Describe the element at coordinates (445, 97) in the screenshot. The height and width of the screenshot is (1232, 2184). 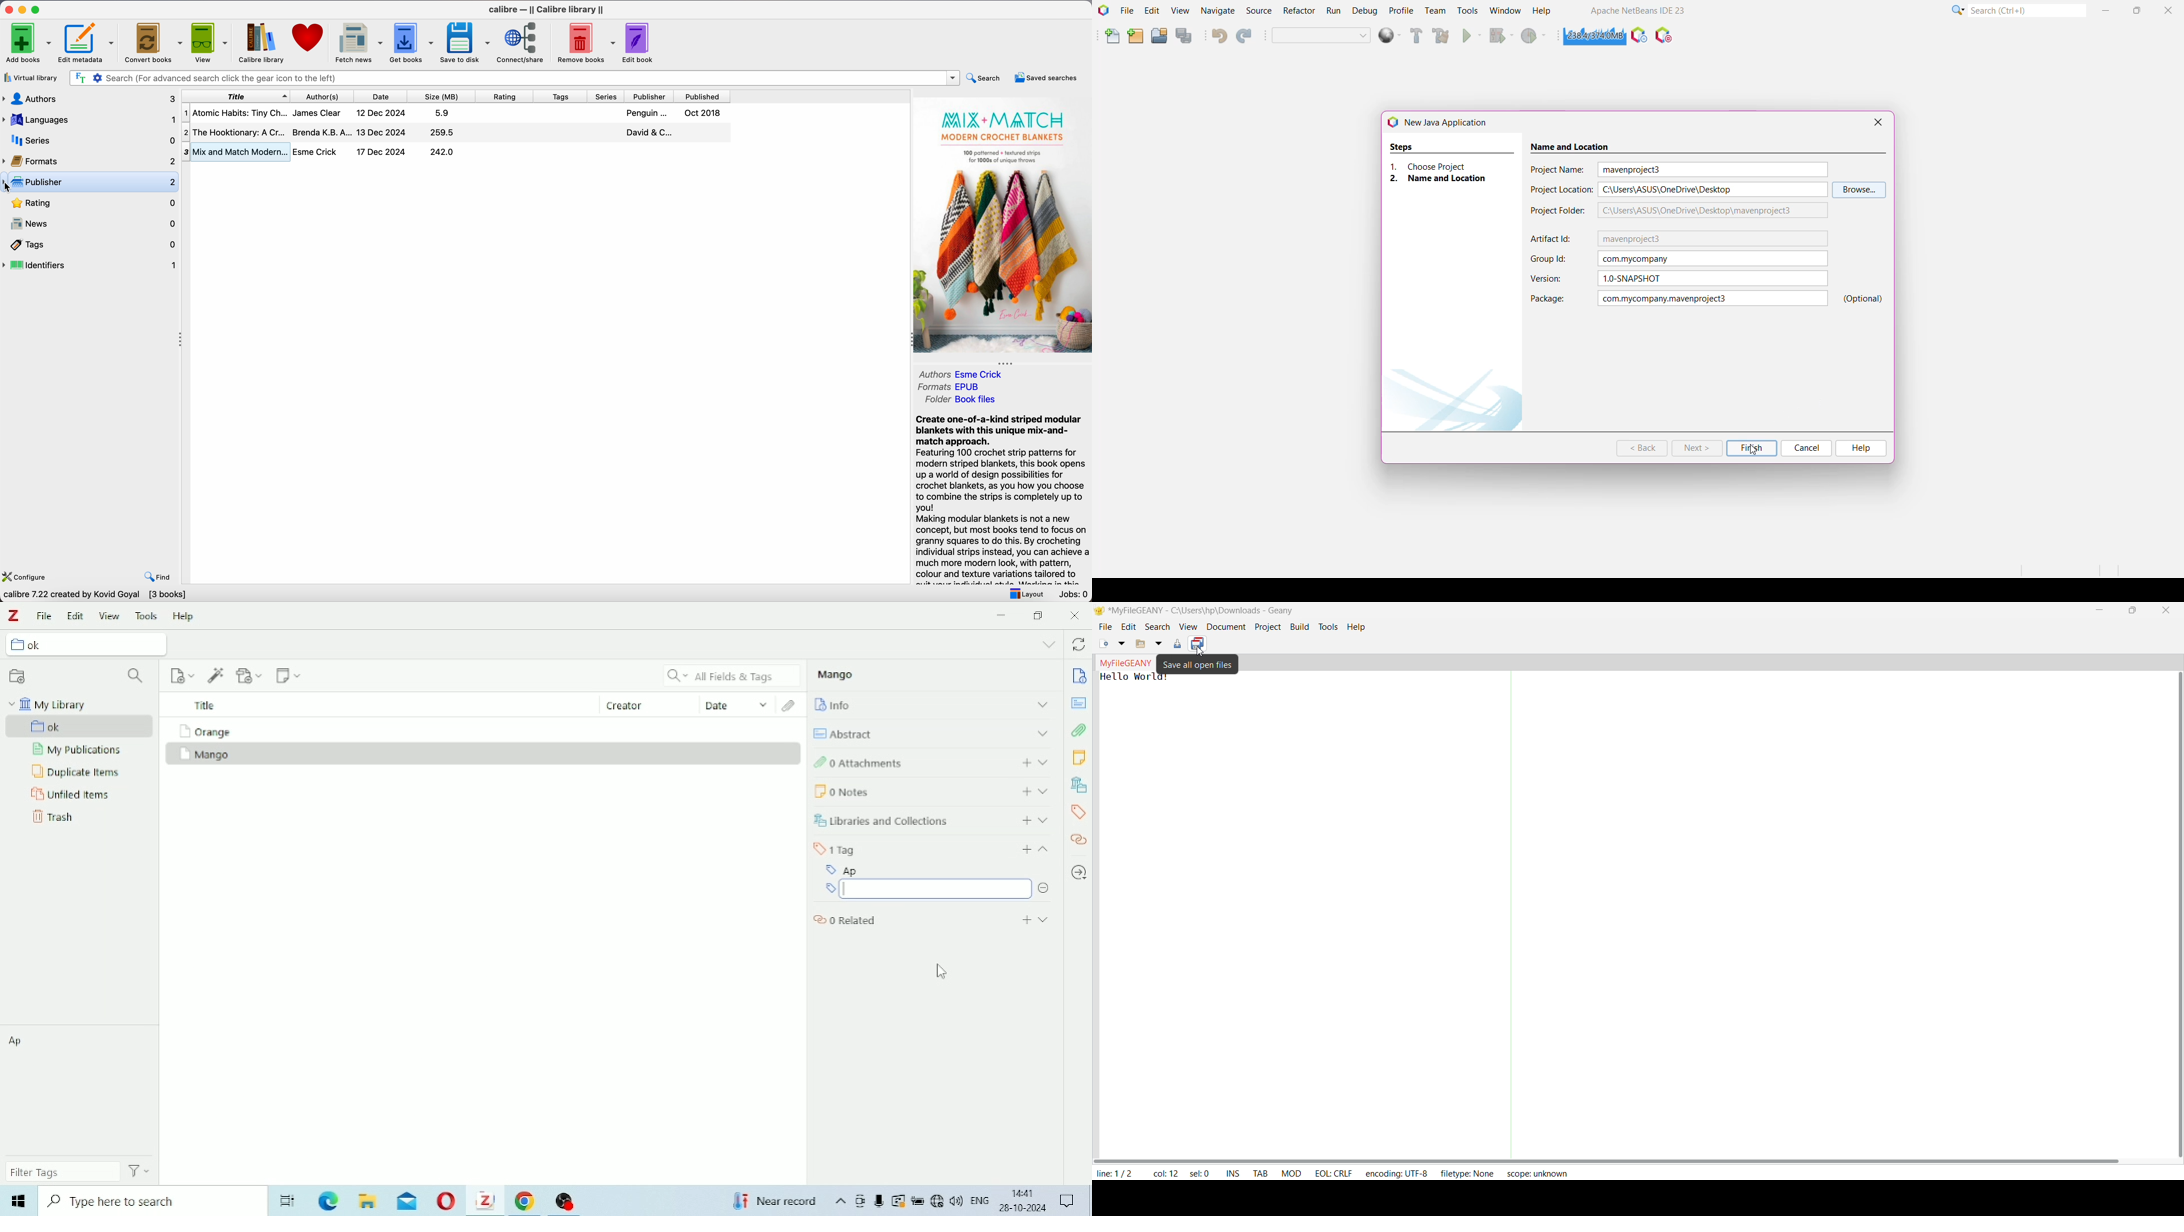
I see `size` at that location.